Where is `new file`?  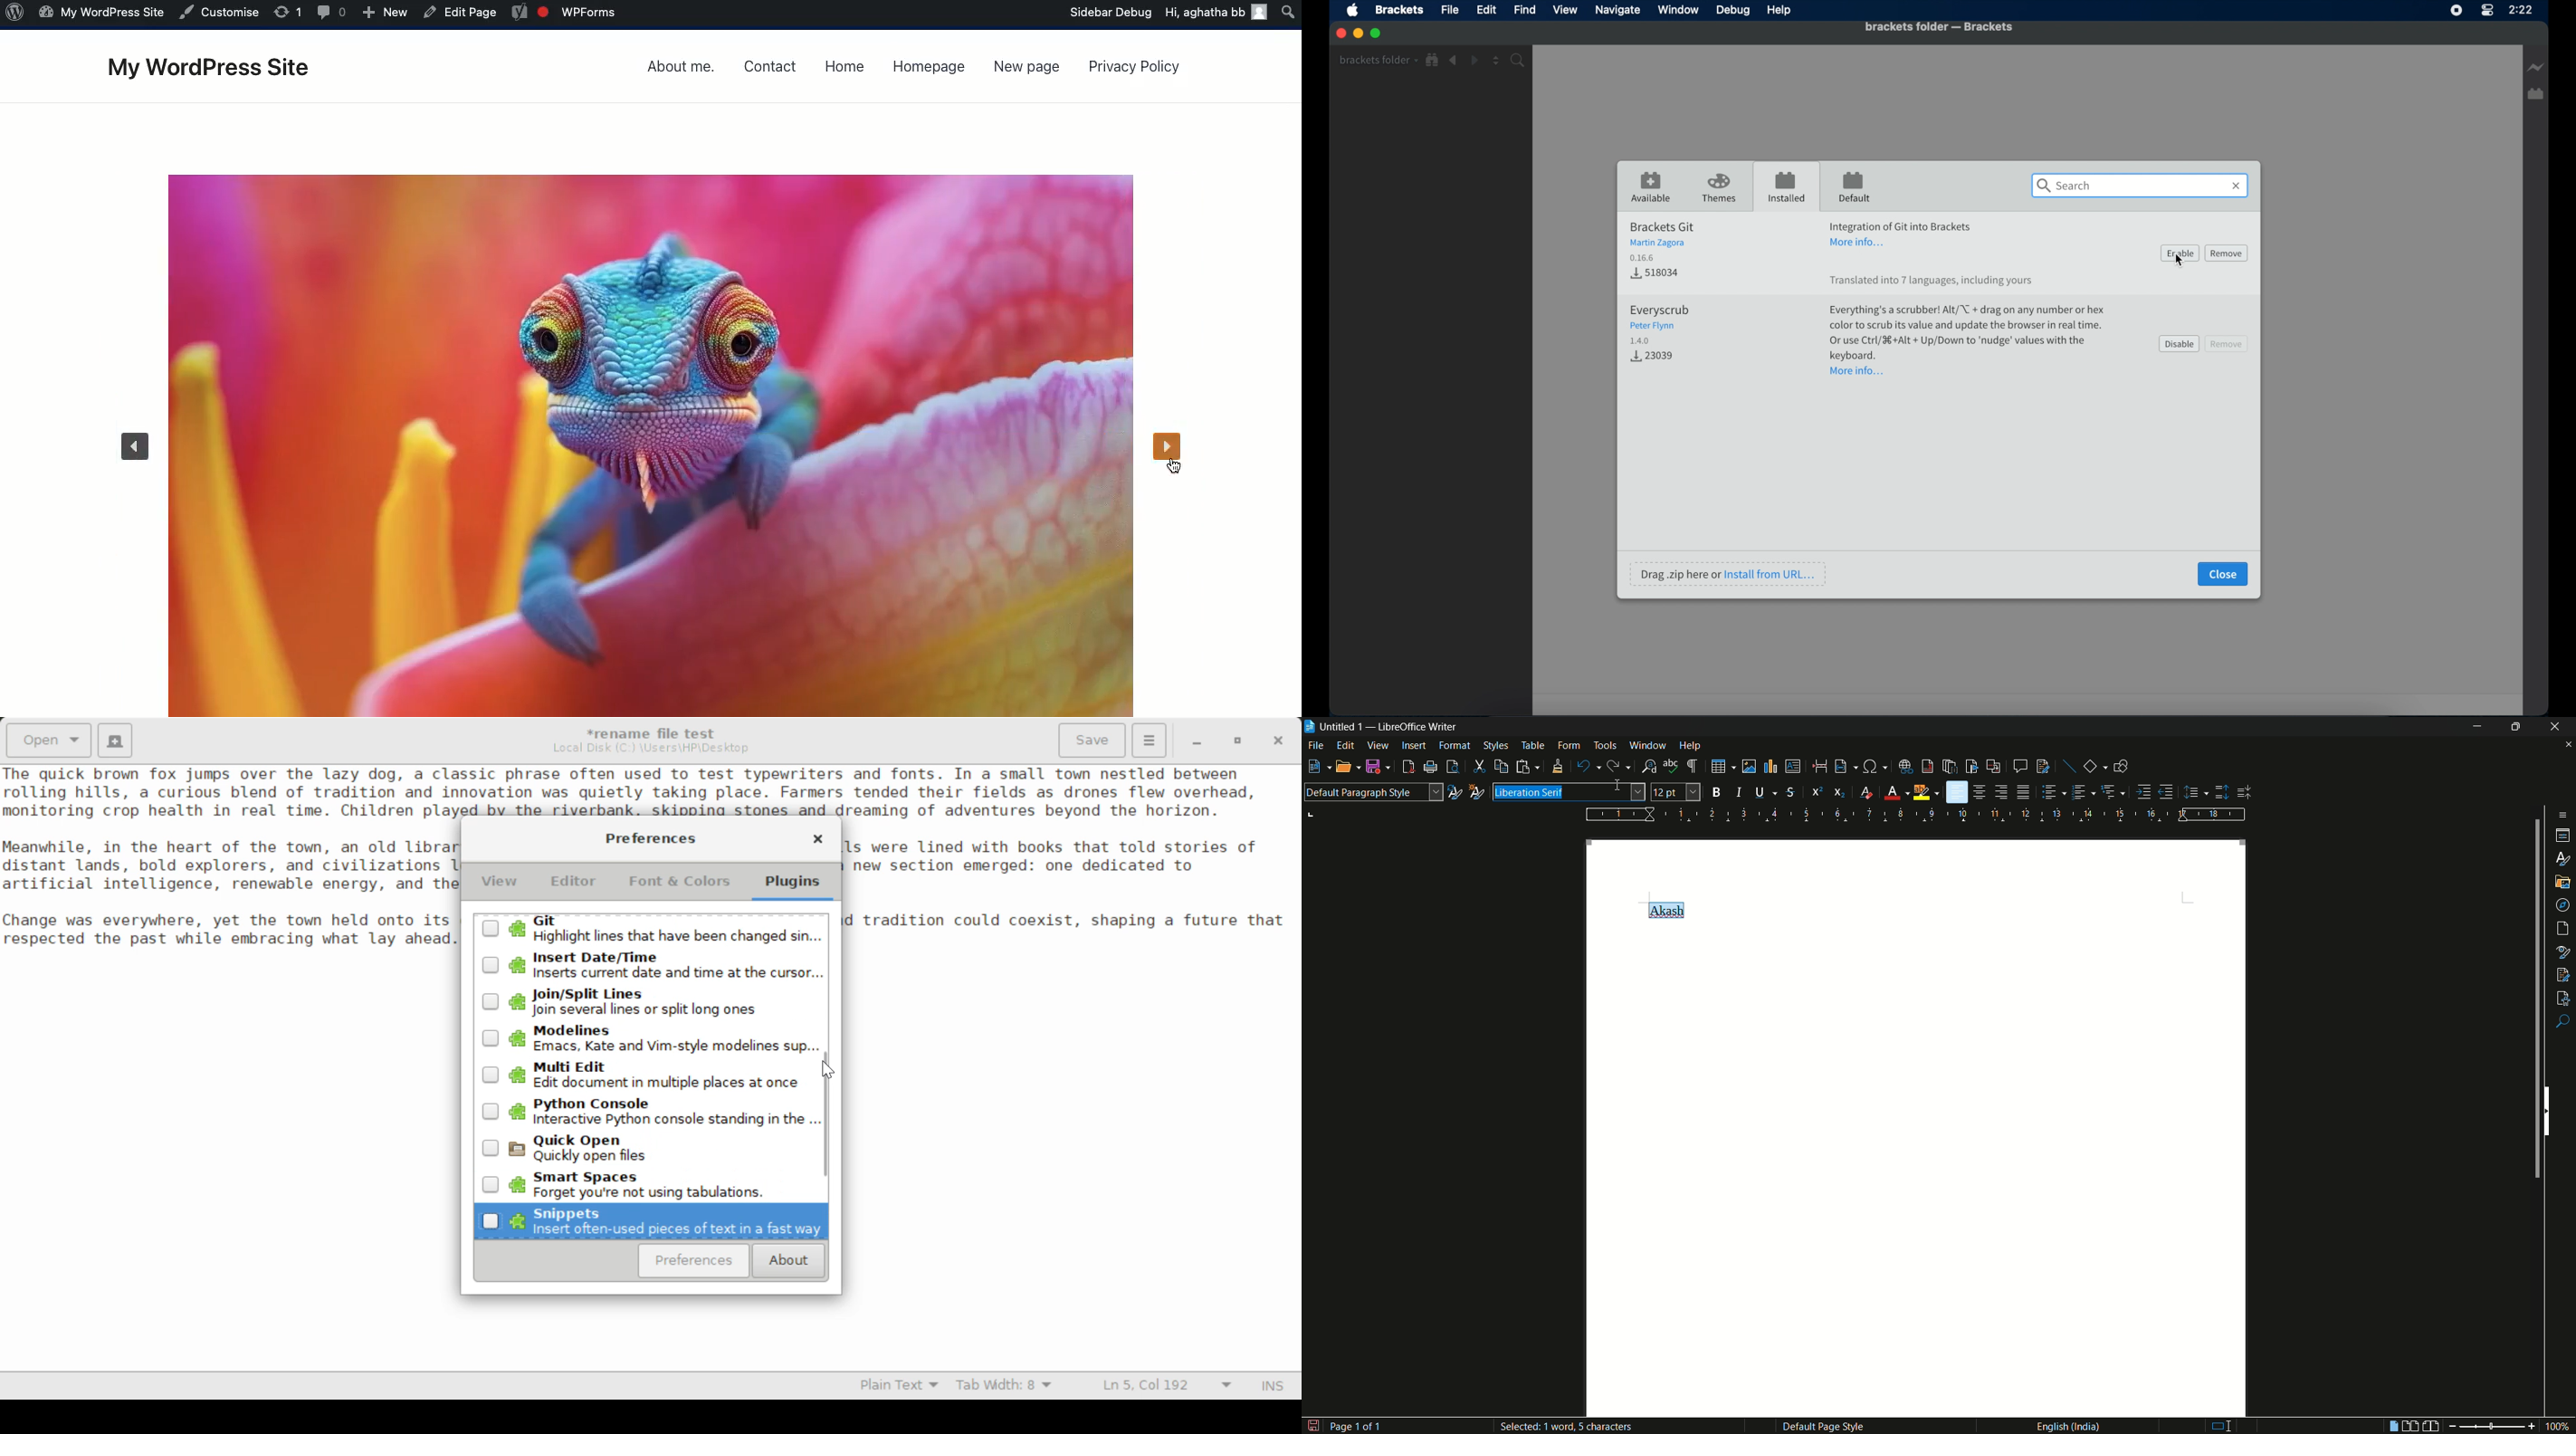
new file is located at coordinates (1314, 767).